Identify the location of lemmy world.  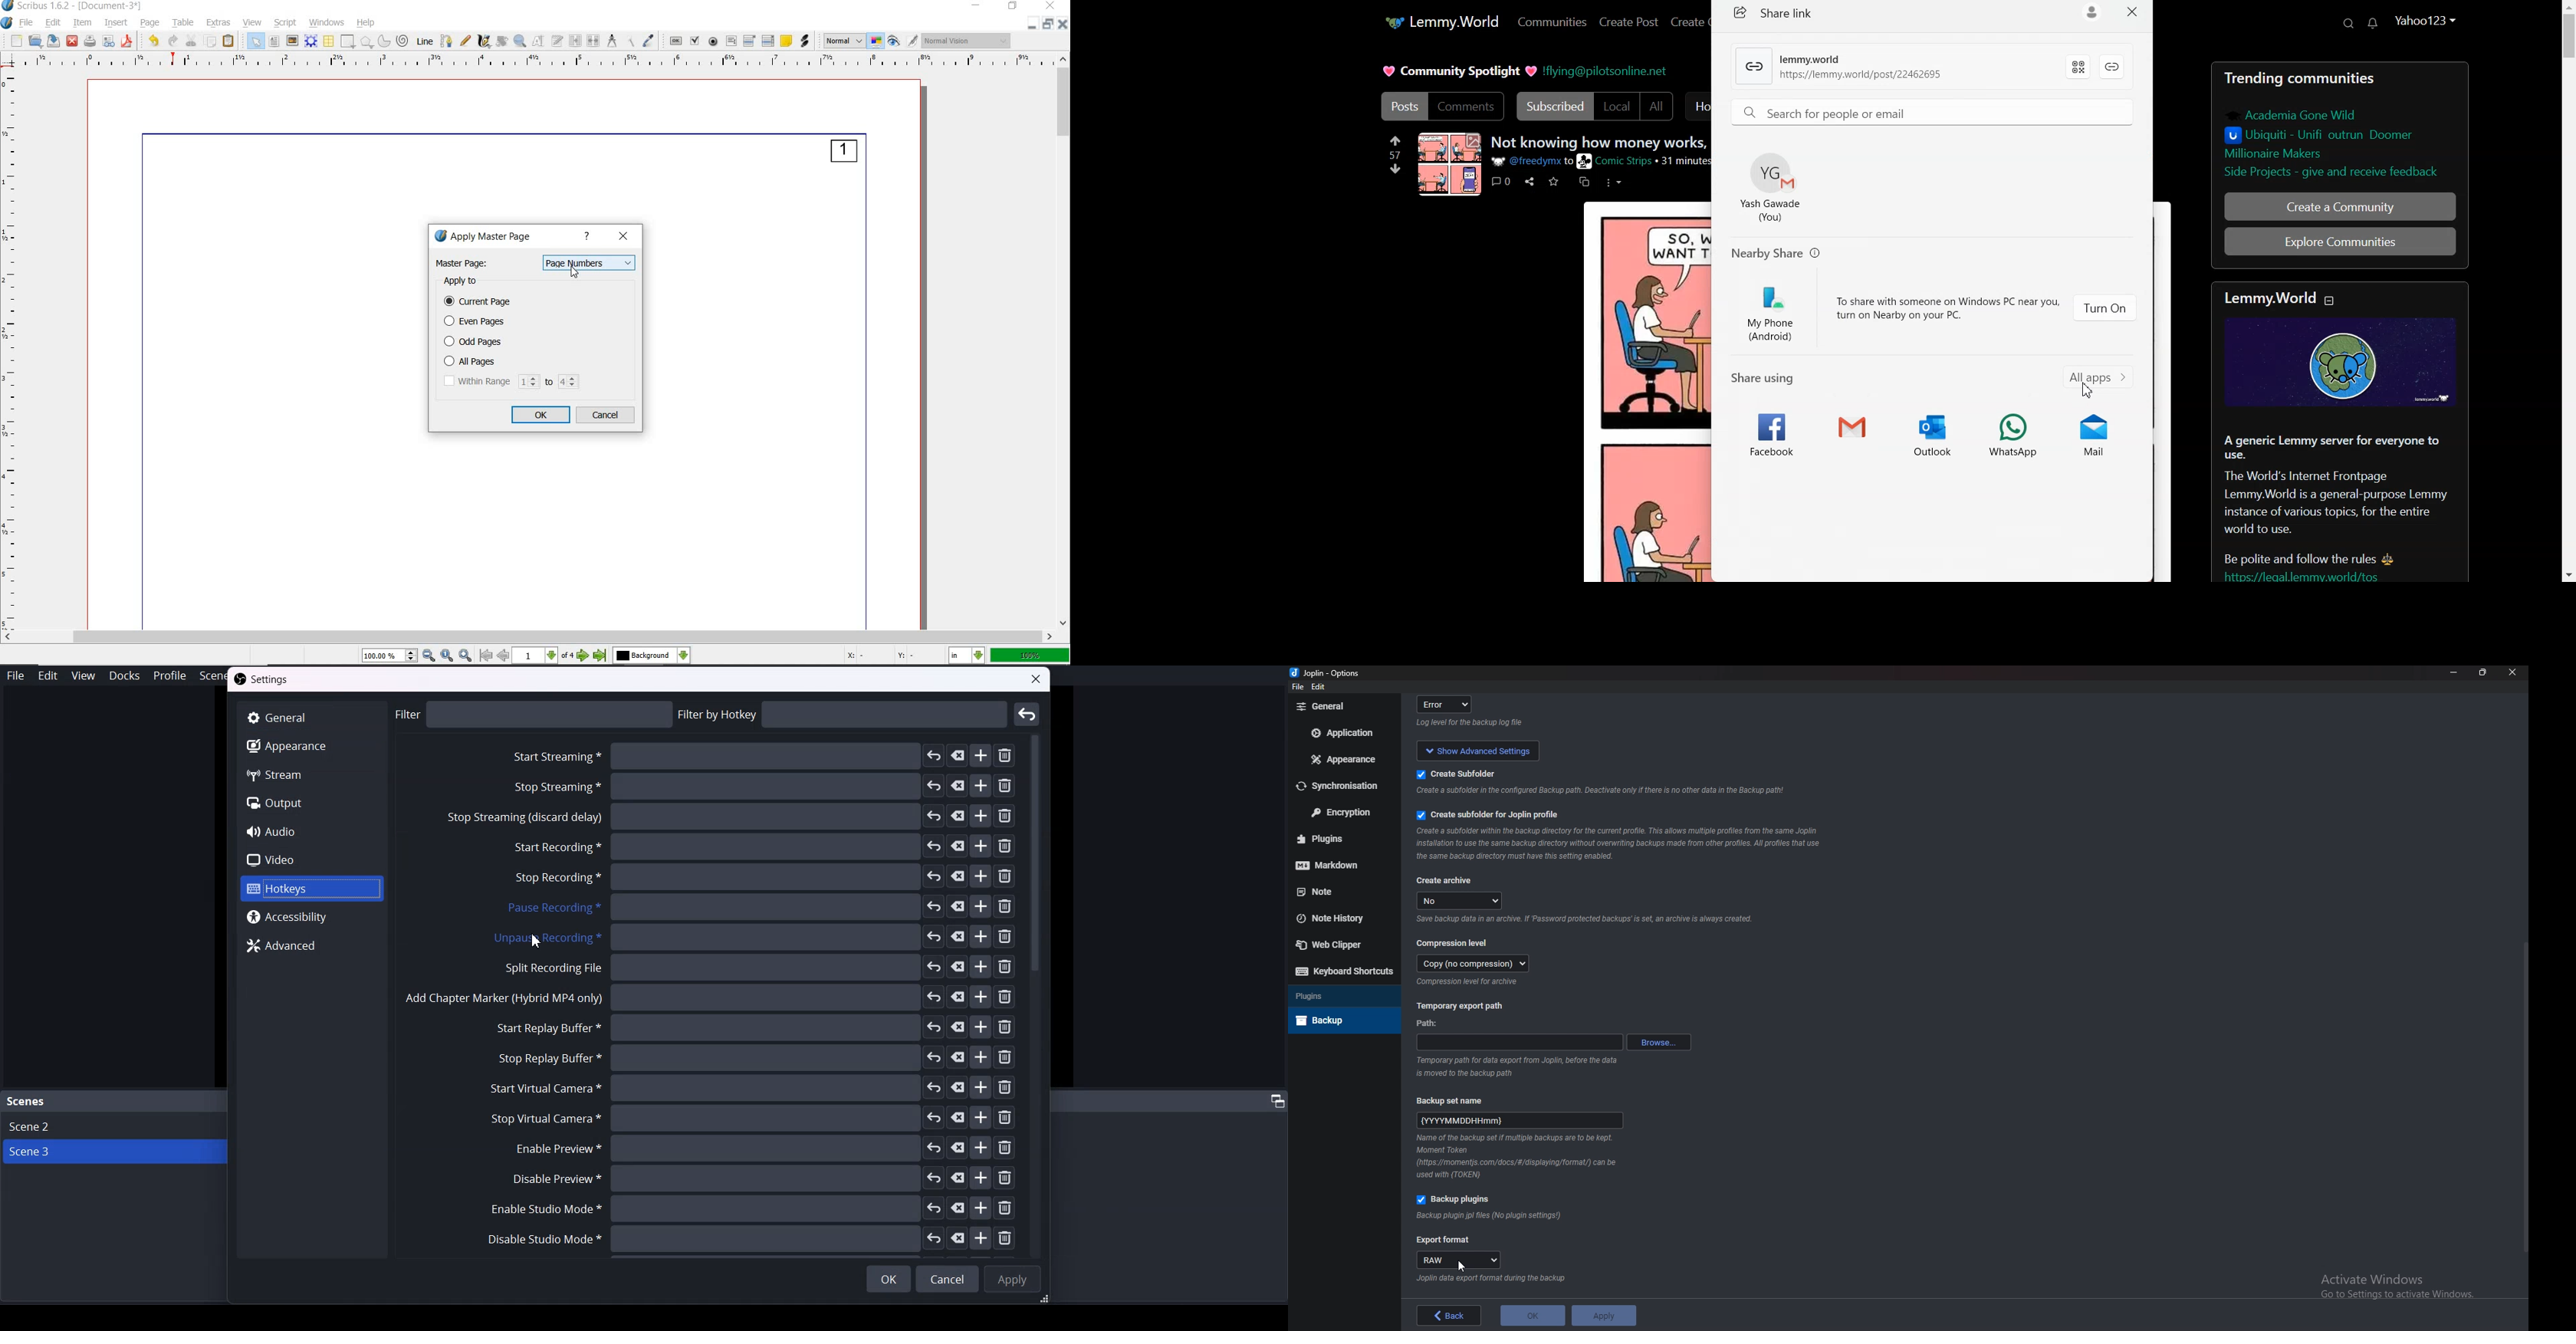
(2268, 298).